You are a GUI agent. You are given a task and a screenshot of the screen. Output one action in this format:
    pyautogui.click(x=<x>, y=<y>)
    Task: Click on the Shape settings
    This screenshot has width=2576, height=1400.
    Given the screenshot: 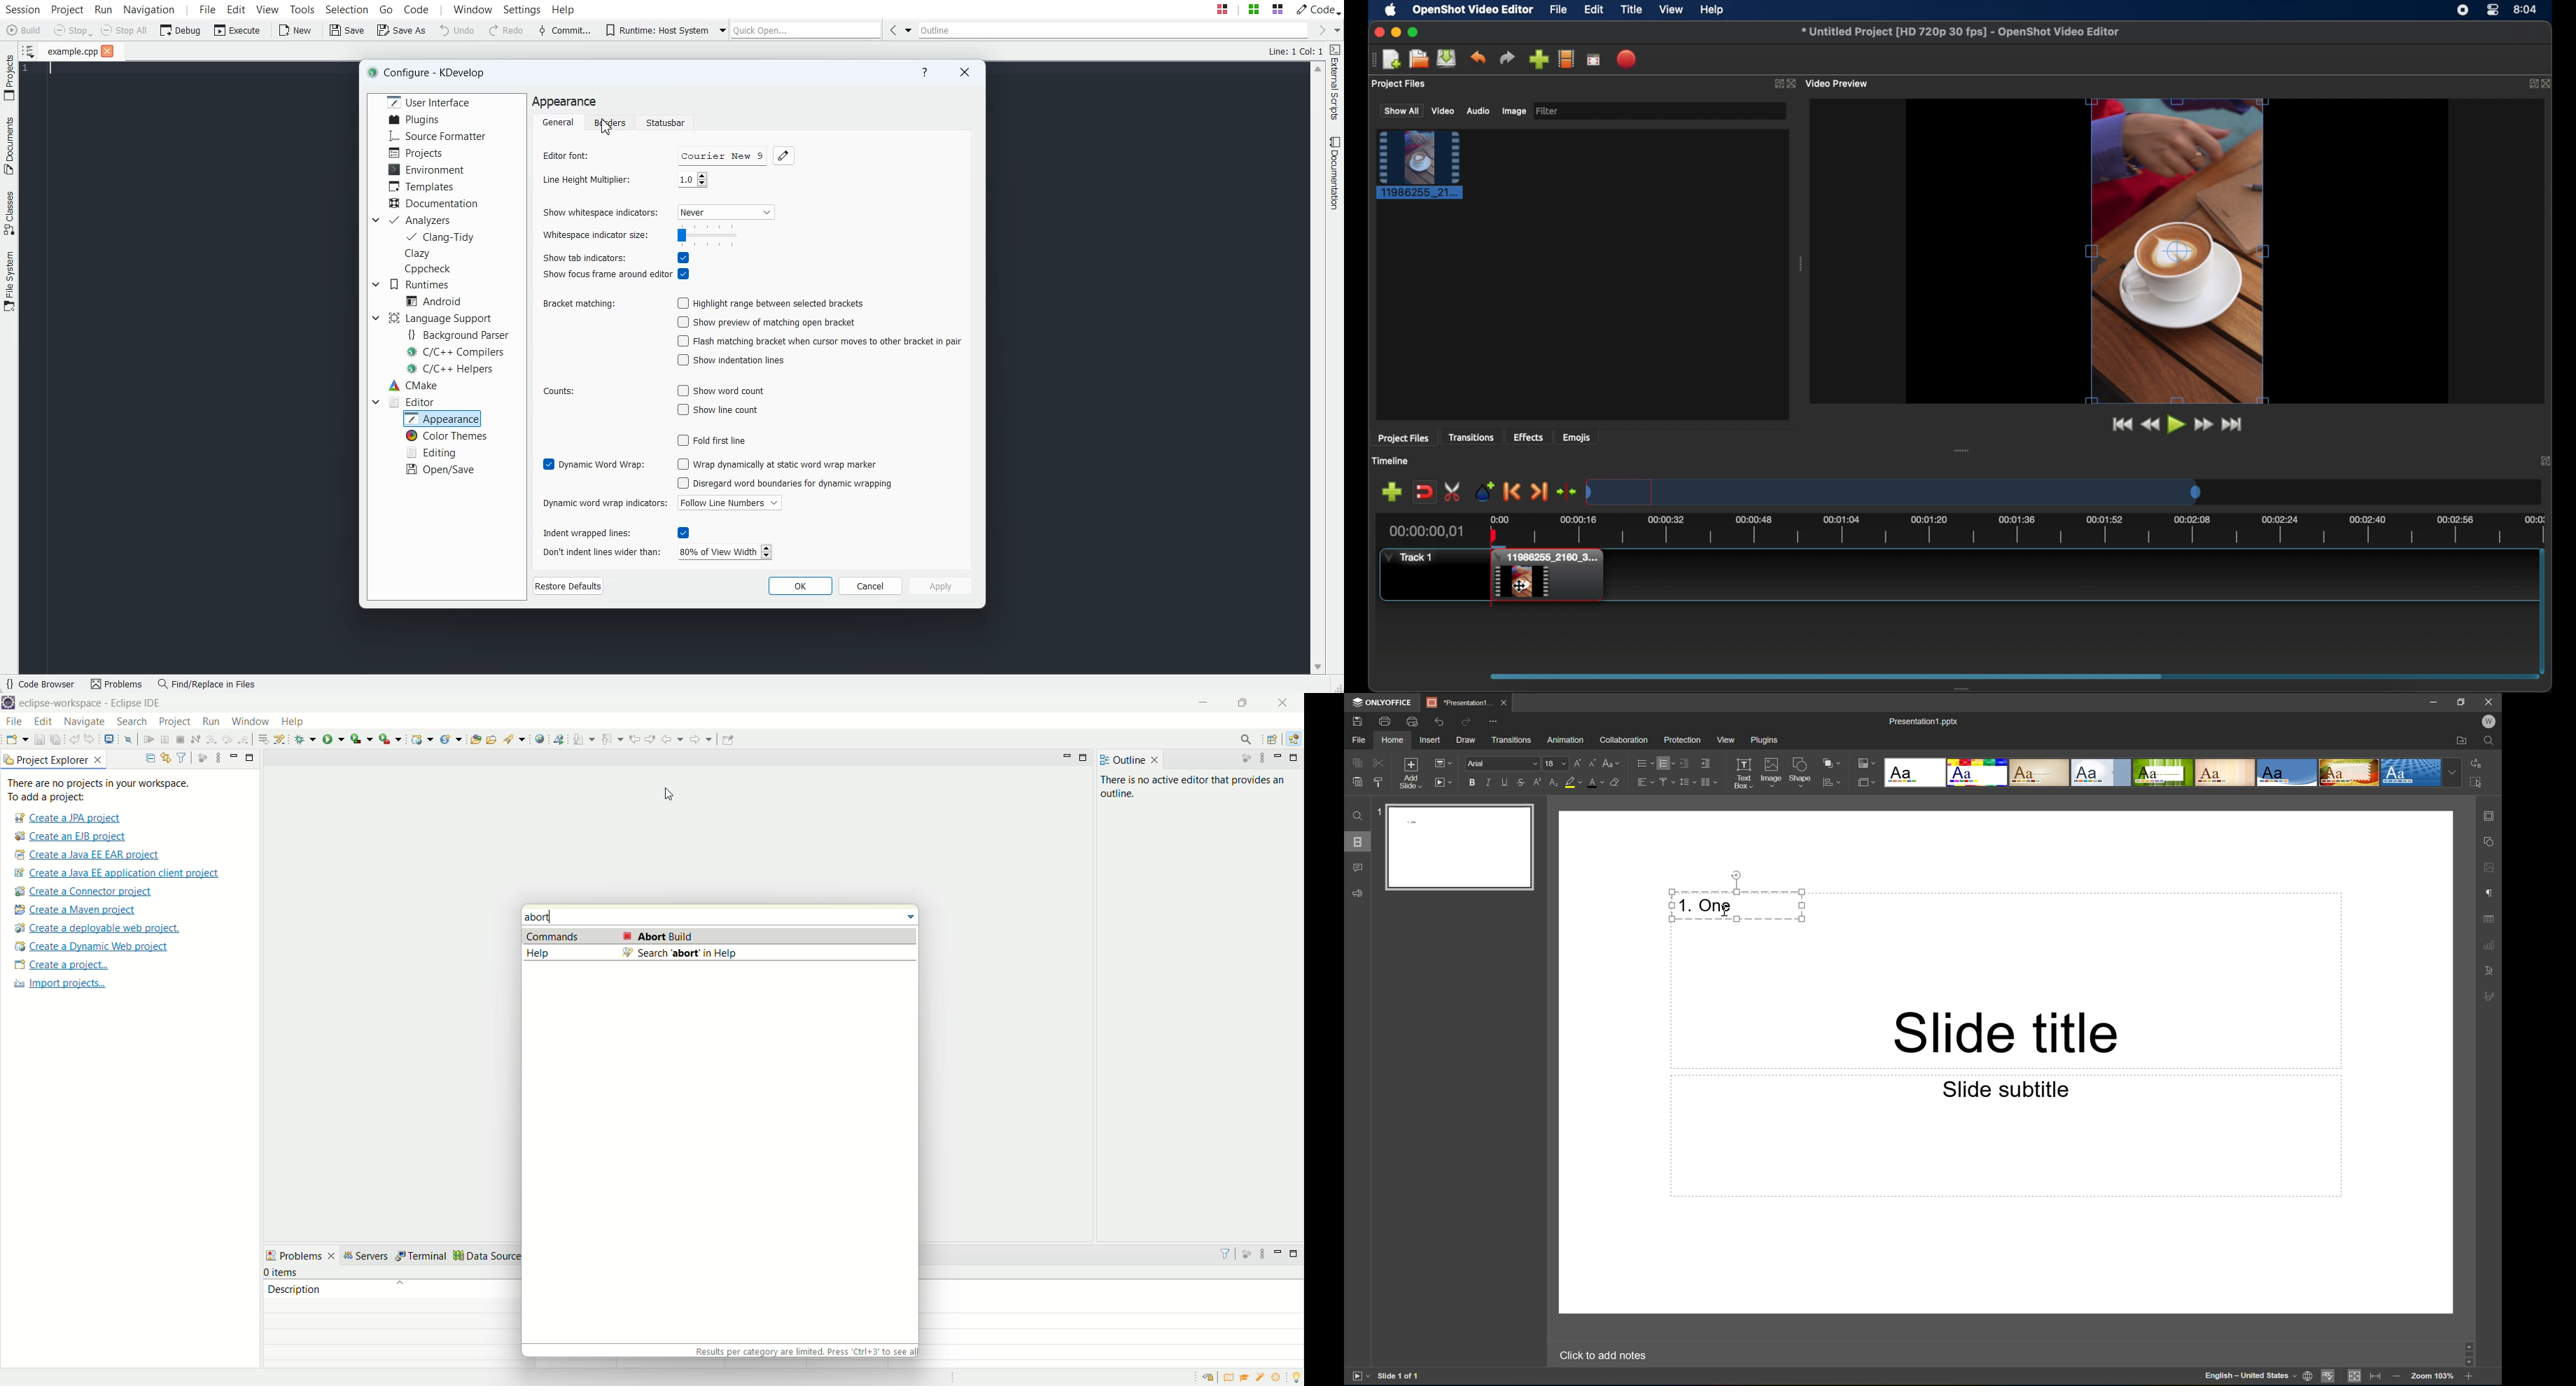 What is the action you would take?
    pyautogui.click(x=2492, y=842)
    